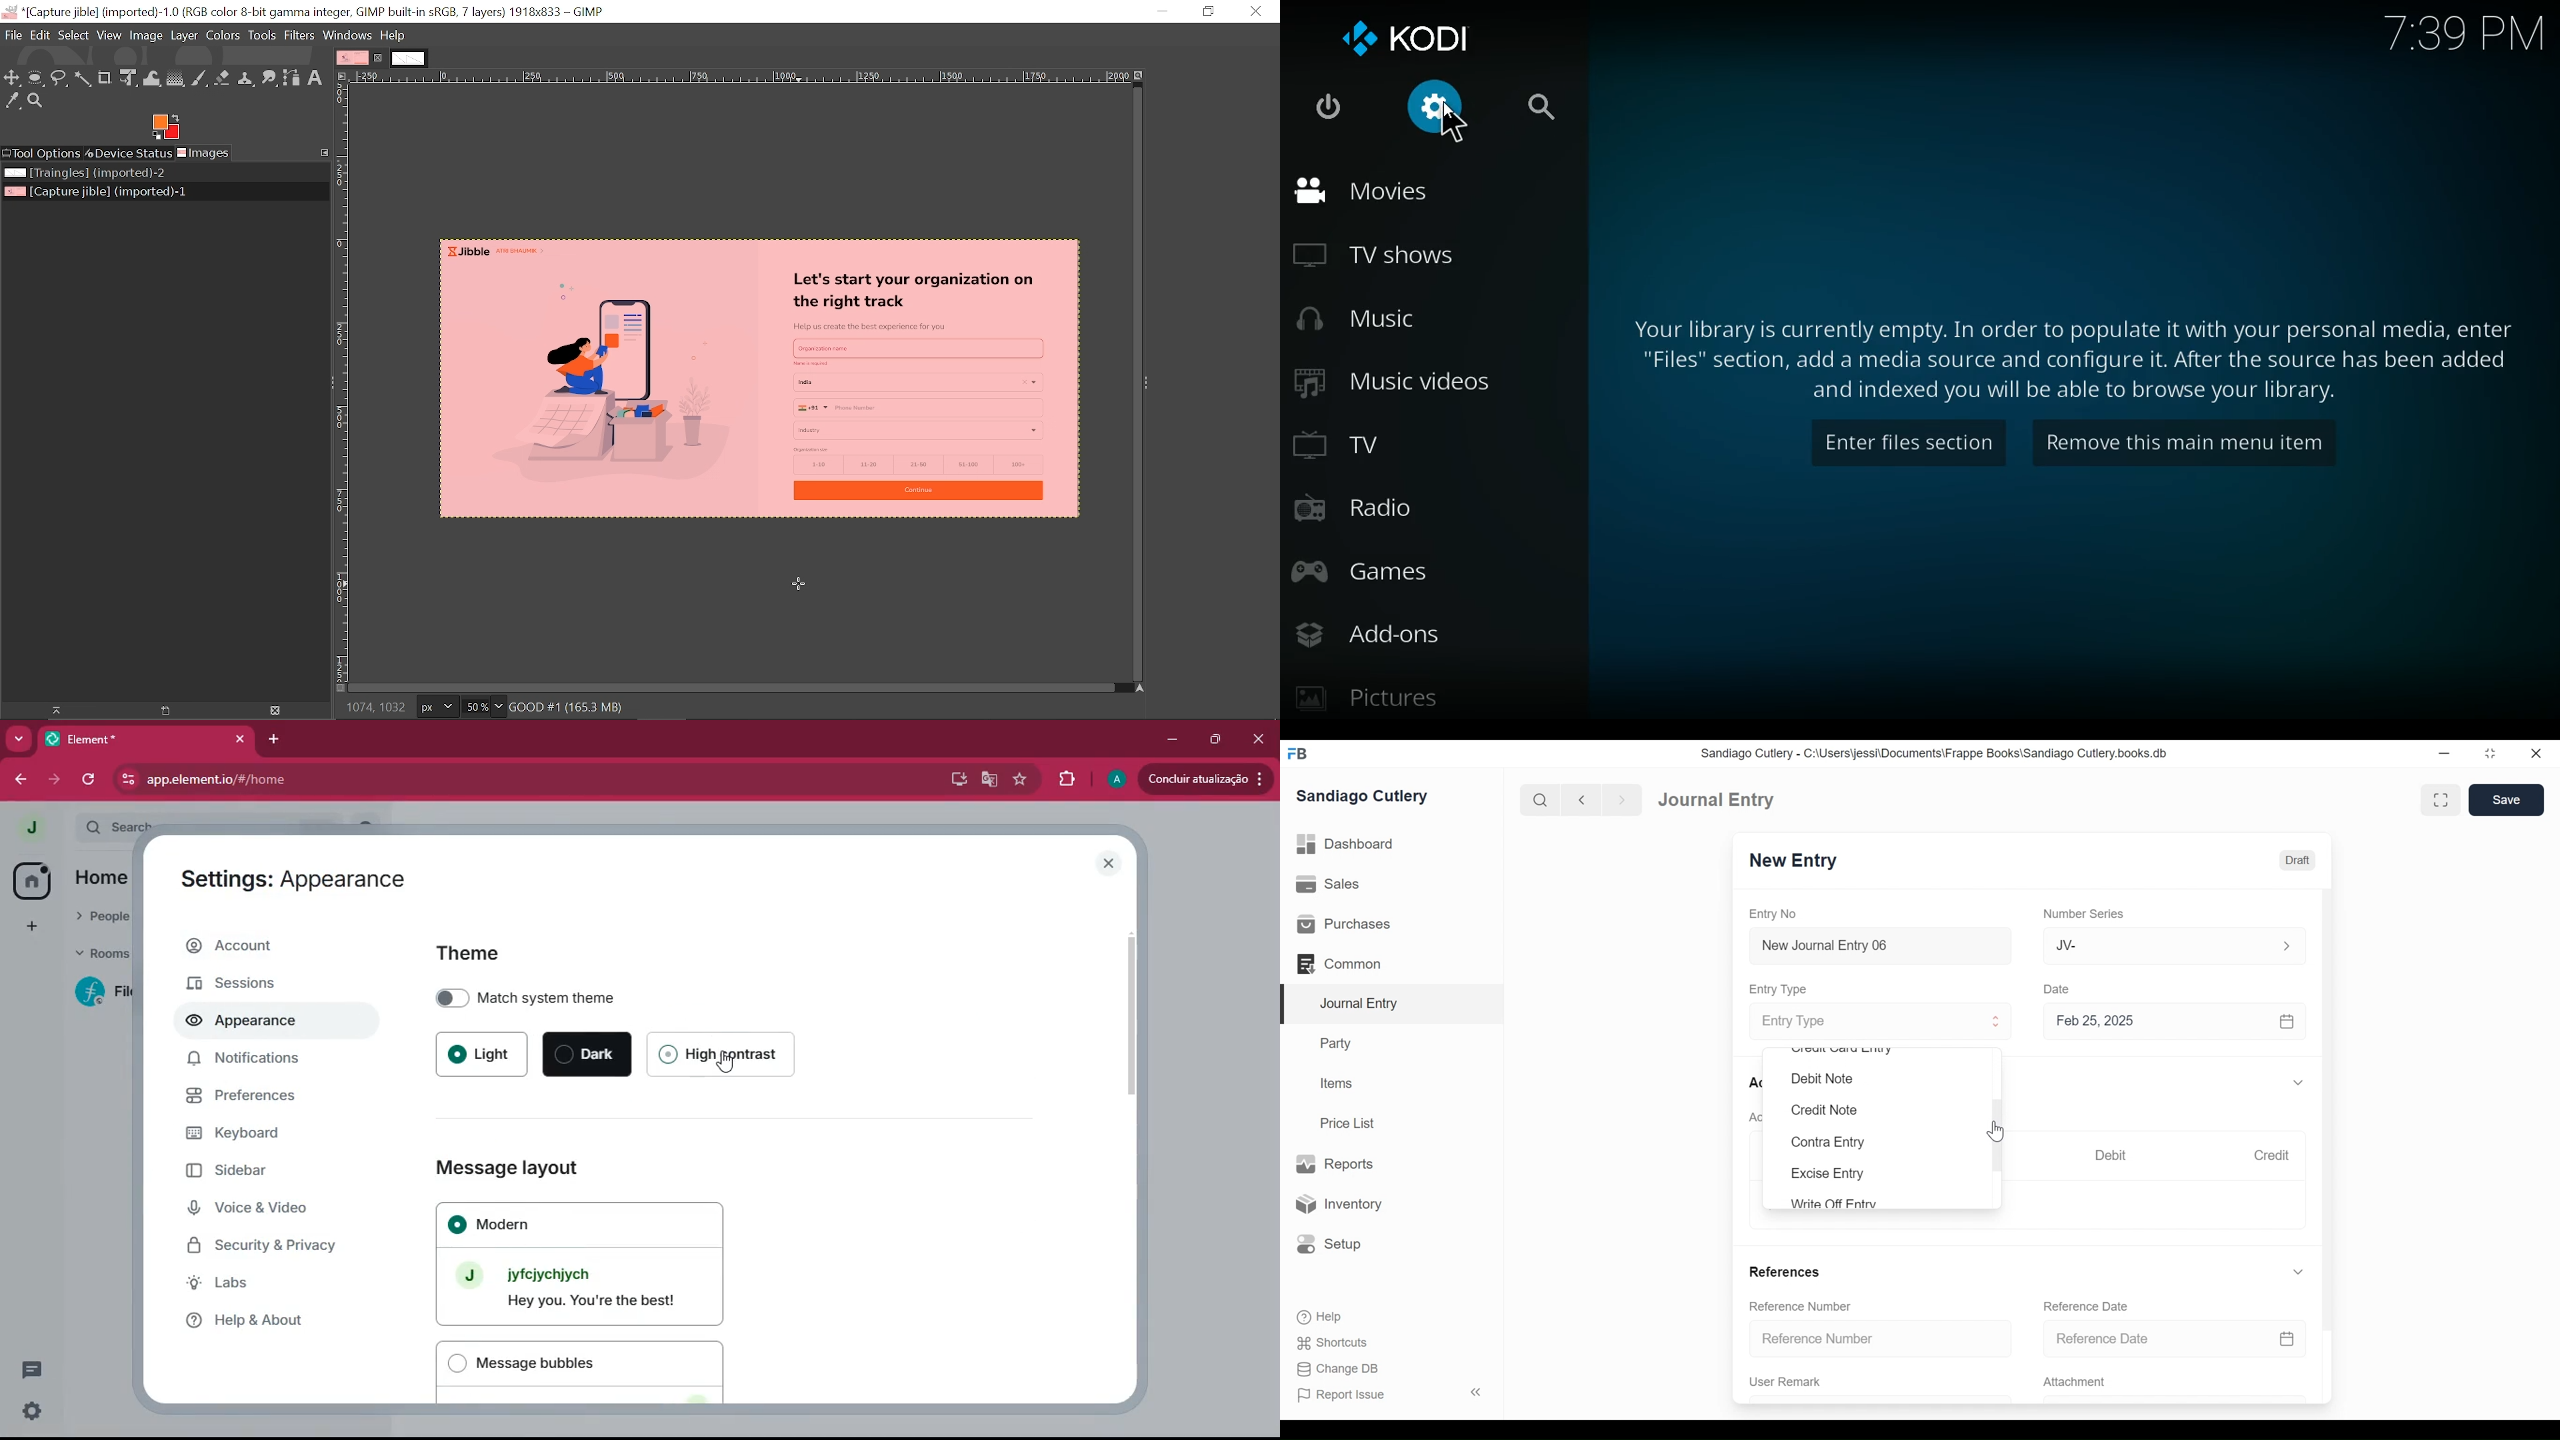  I want to click on Shortcuts, so click(1336, 1343).